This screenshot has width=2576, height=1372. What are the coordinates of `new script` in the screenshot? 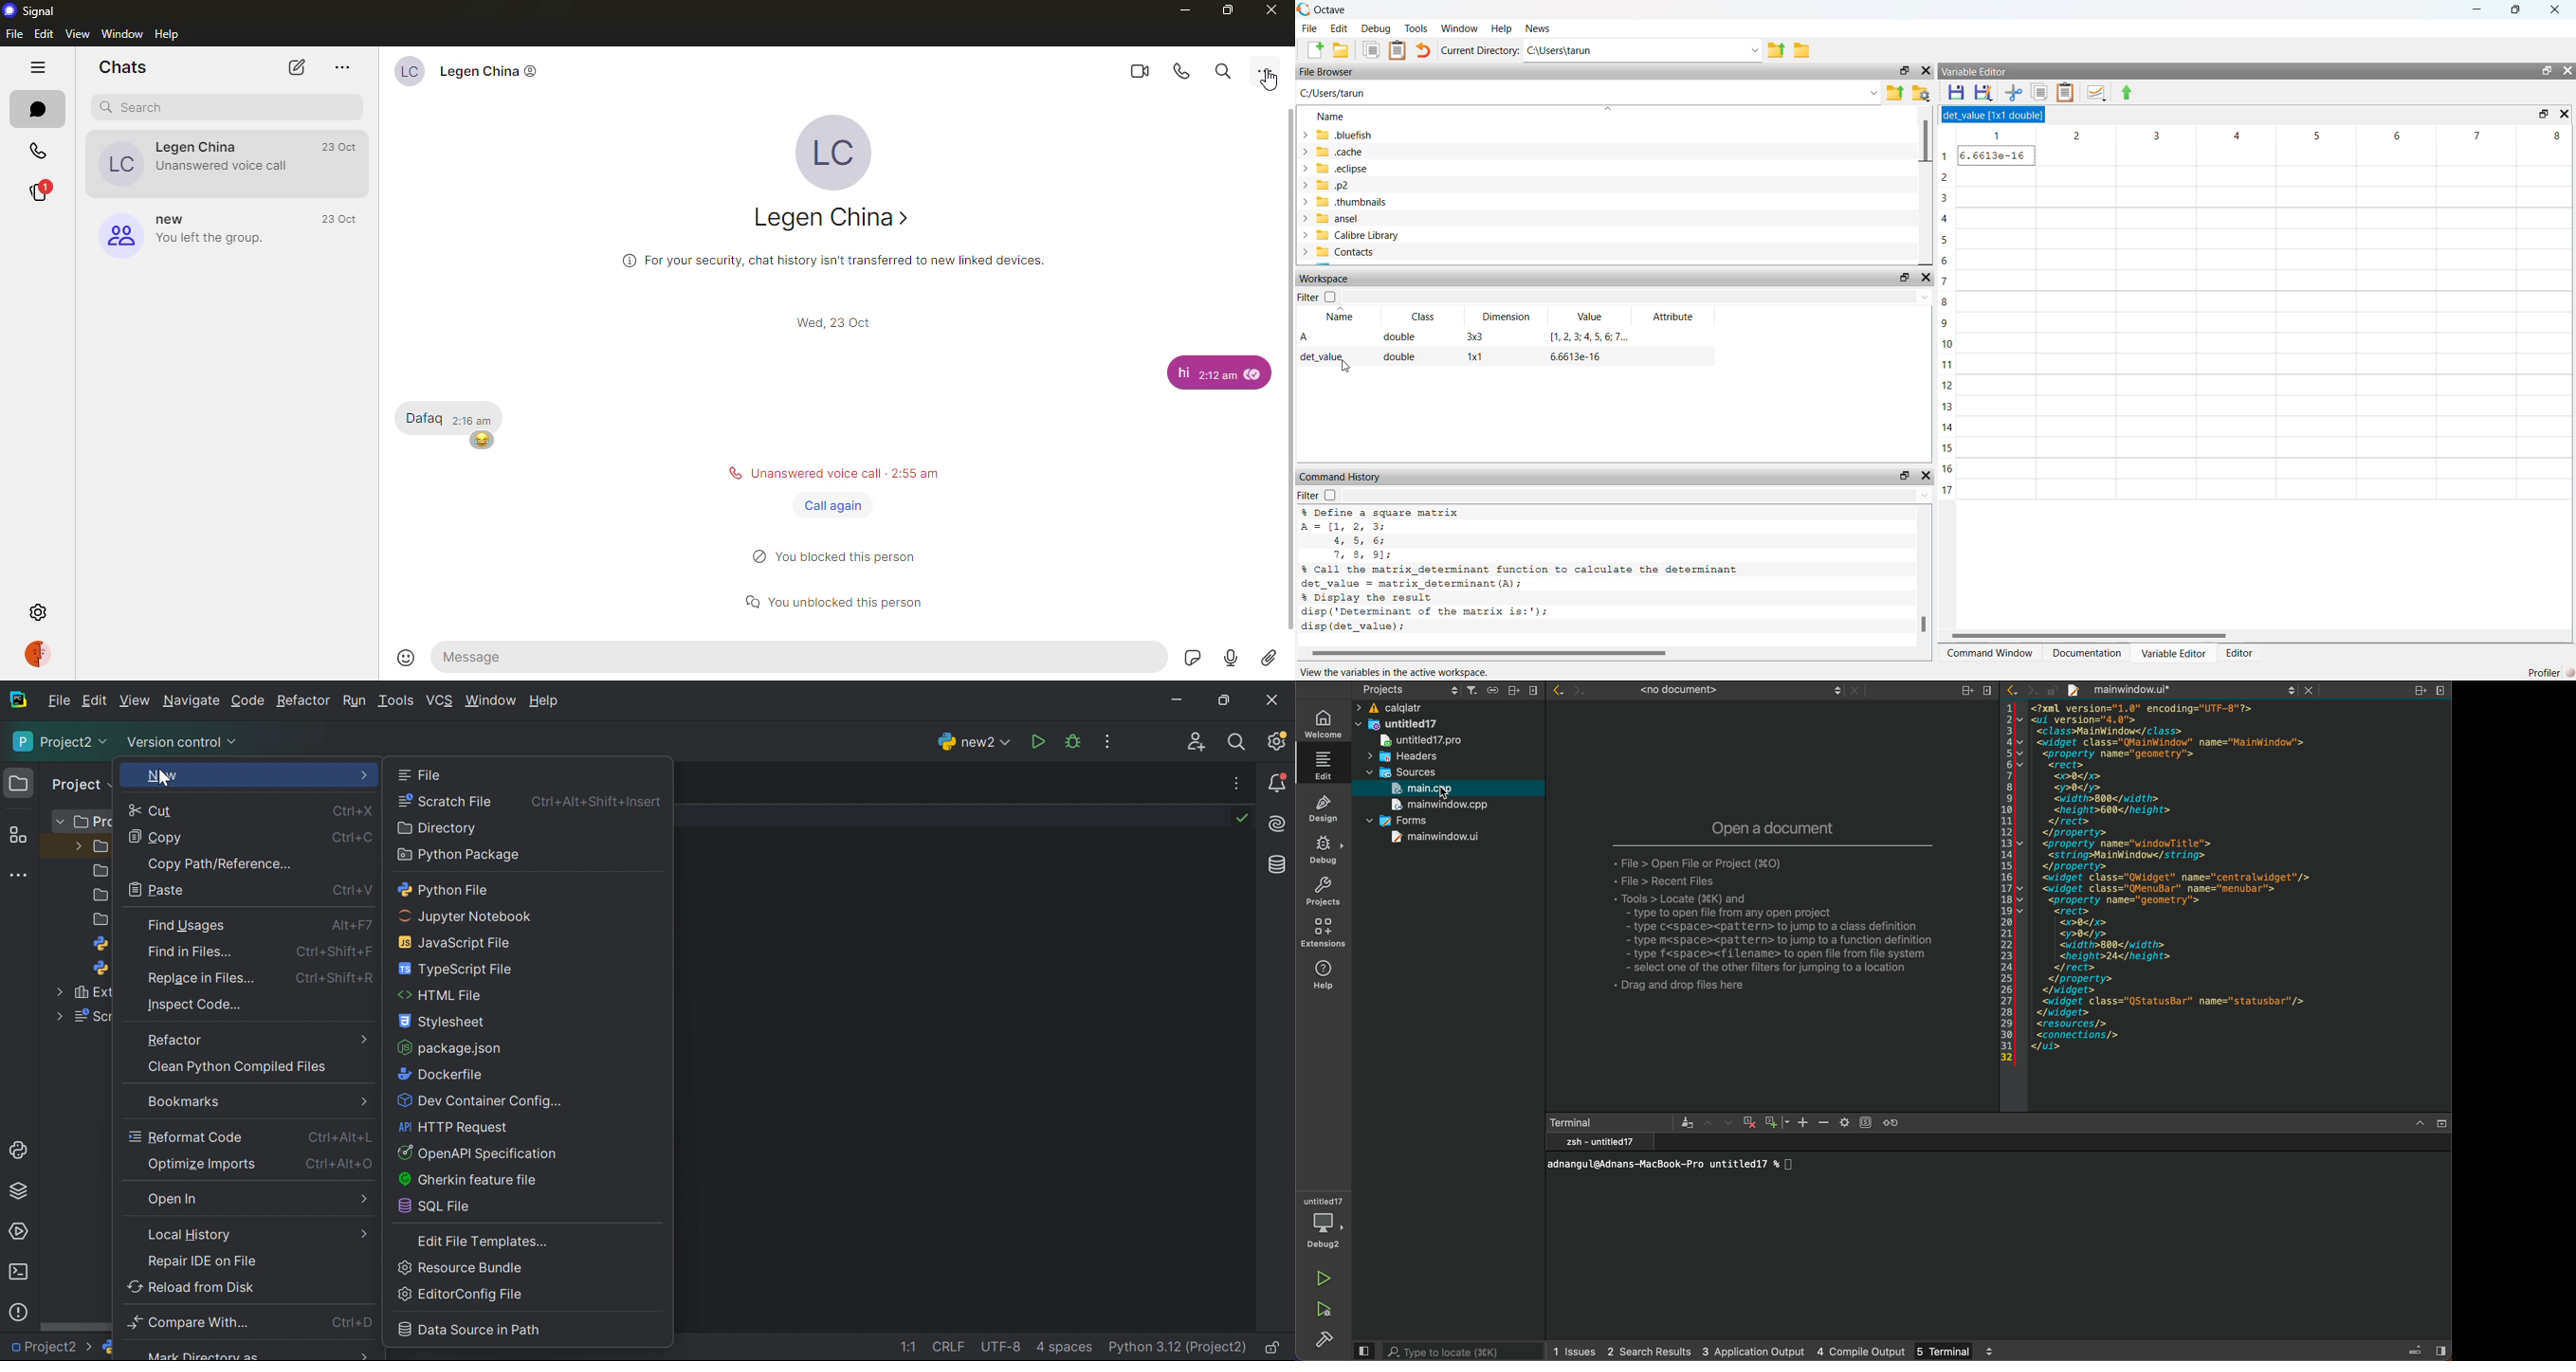 It's located at (1316, 51).